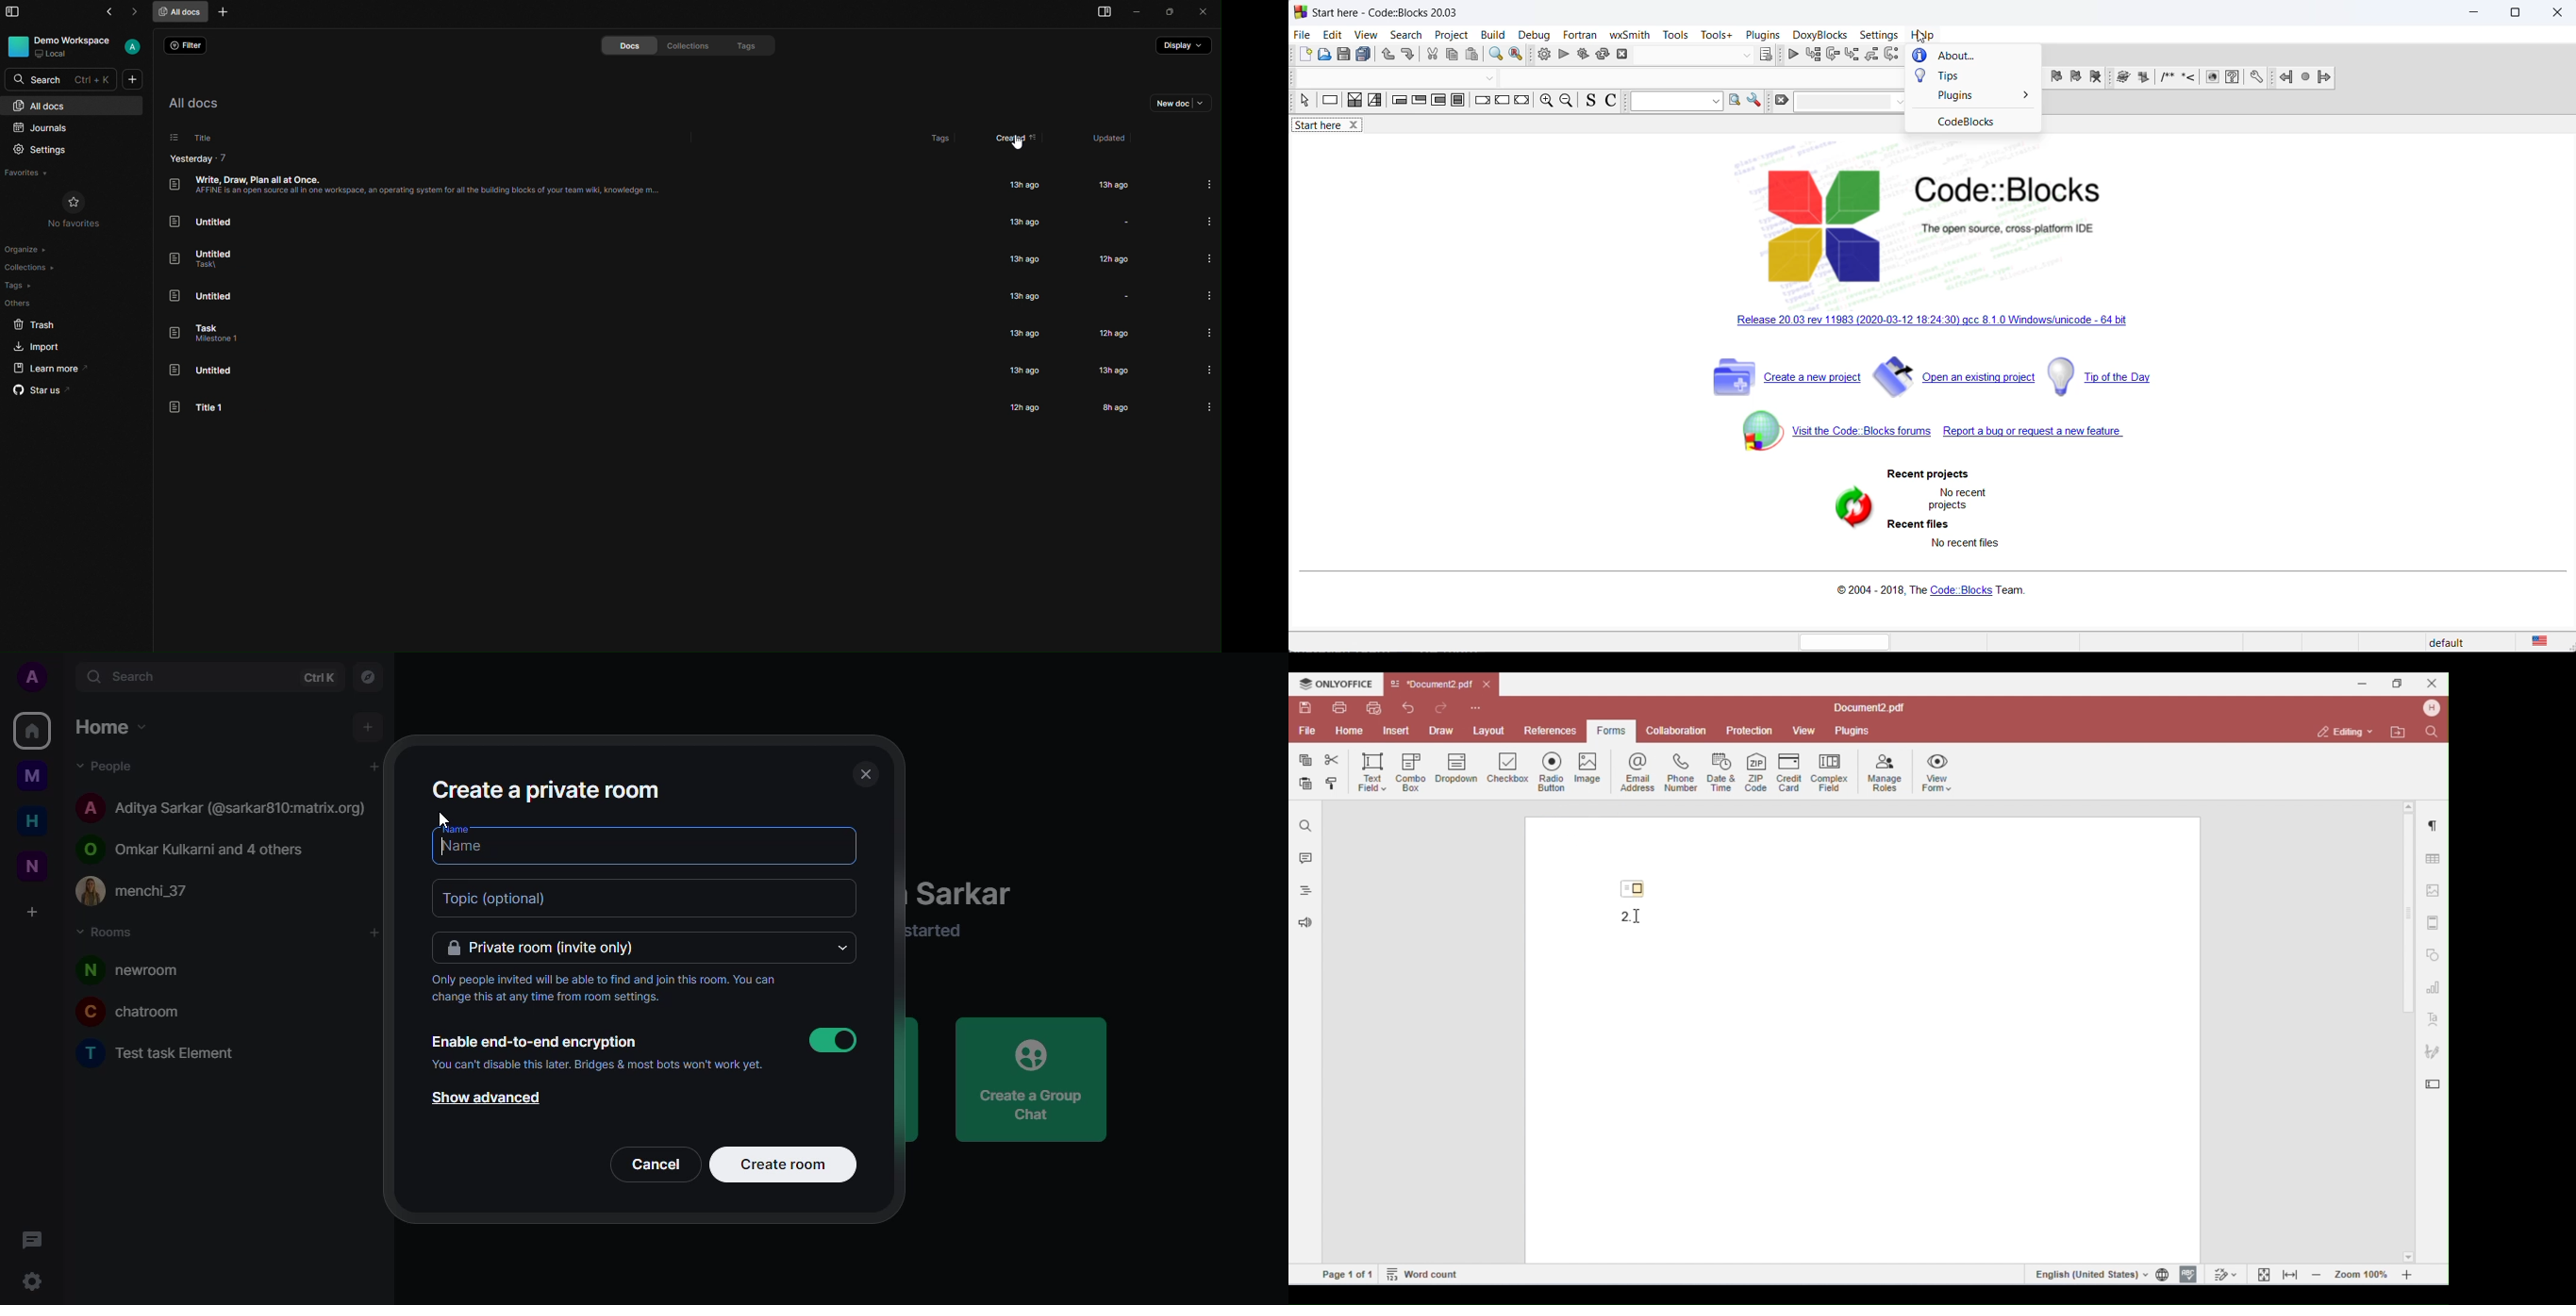 The width and height of the screenshot is (2576, 1316). I want to click on filter, so click(188, 43).